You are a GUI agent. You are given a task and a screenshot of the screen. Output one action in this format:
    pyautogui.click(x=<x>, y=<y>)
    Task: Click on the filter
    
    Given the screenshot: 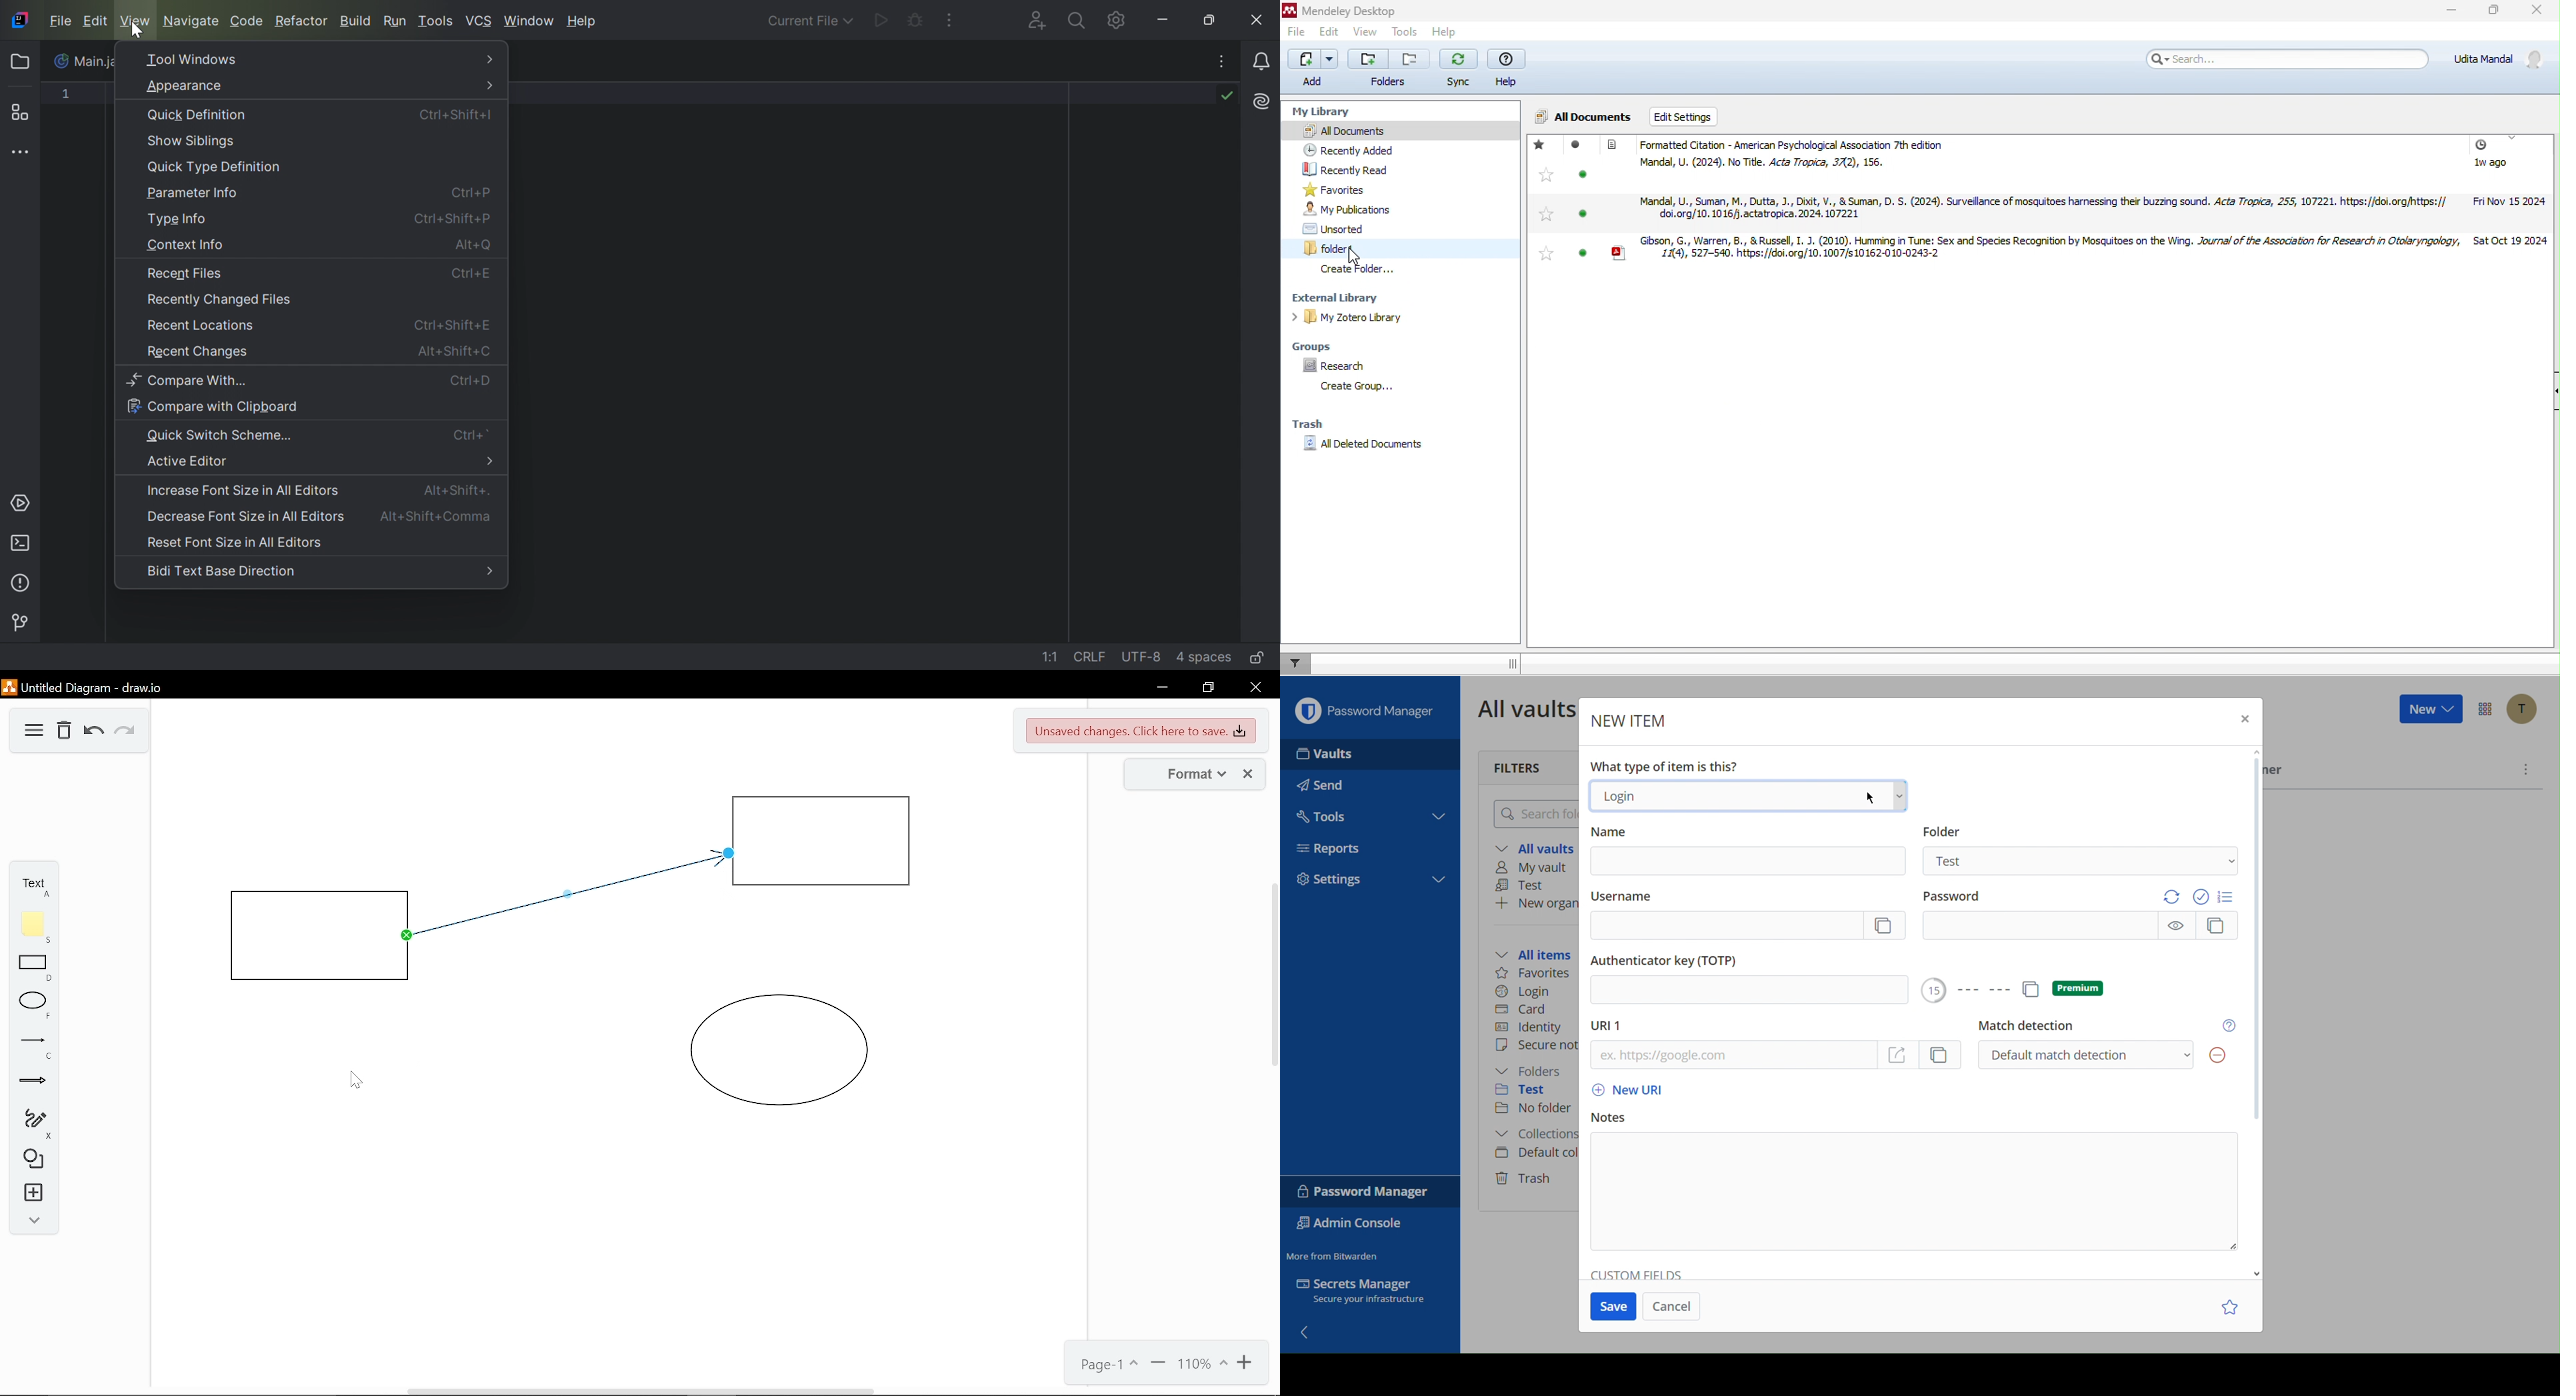 What is the action you would take?
    pyautogui.click(x=1296, y=664)
    